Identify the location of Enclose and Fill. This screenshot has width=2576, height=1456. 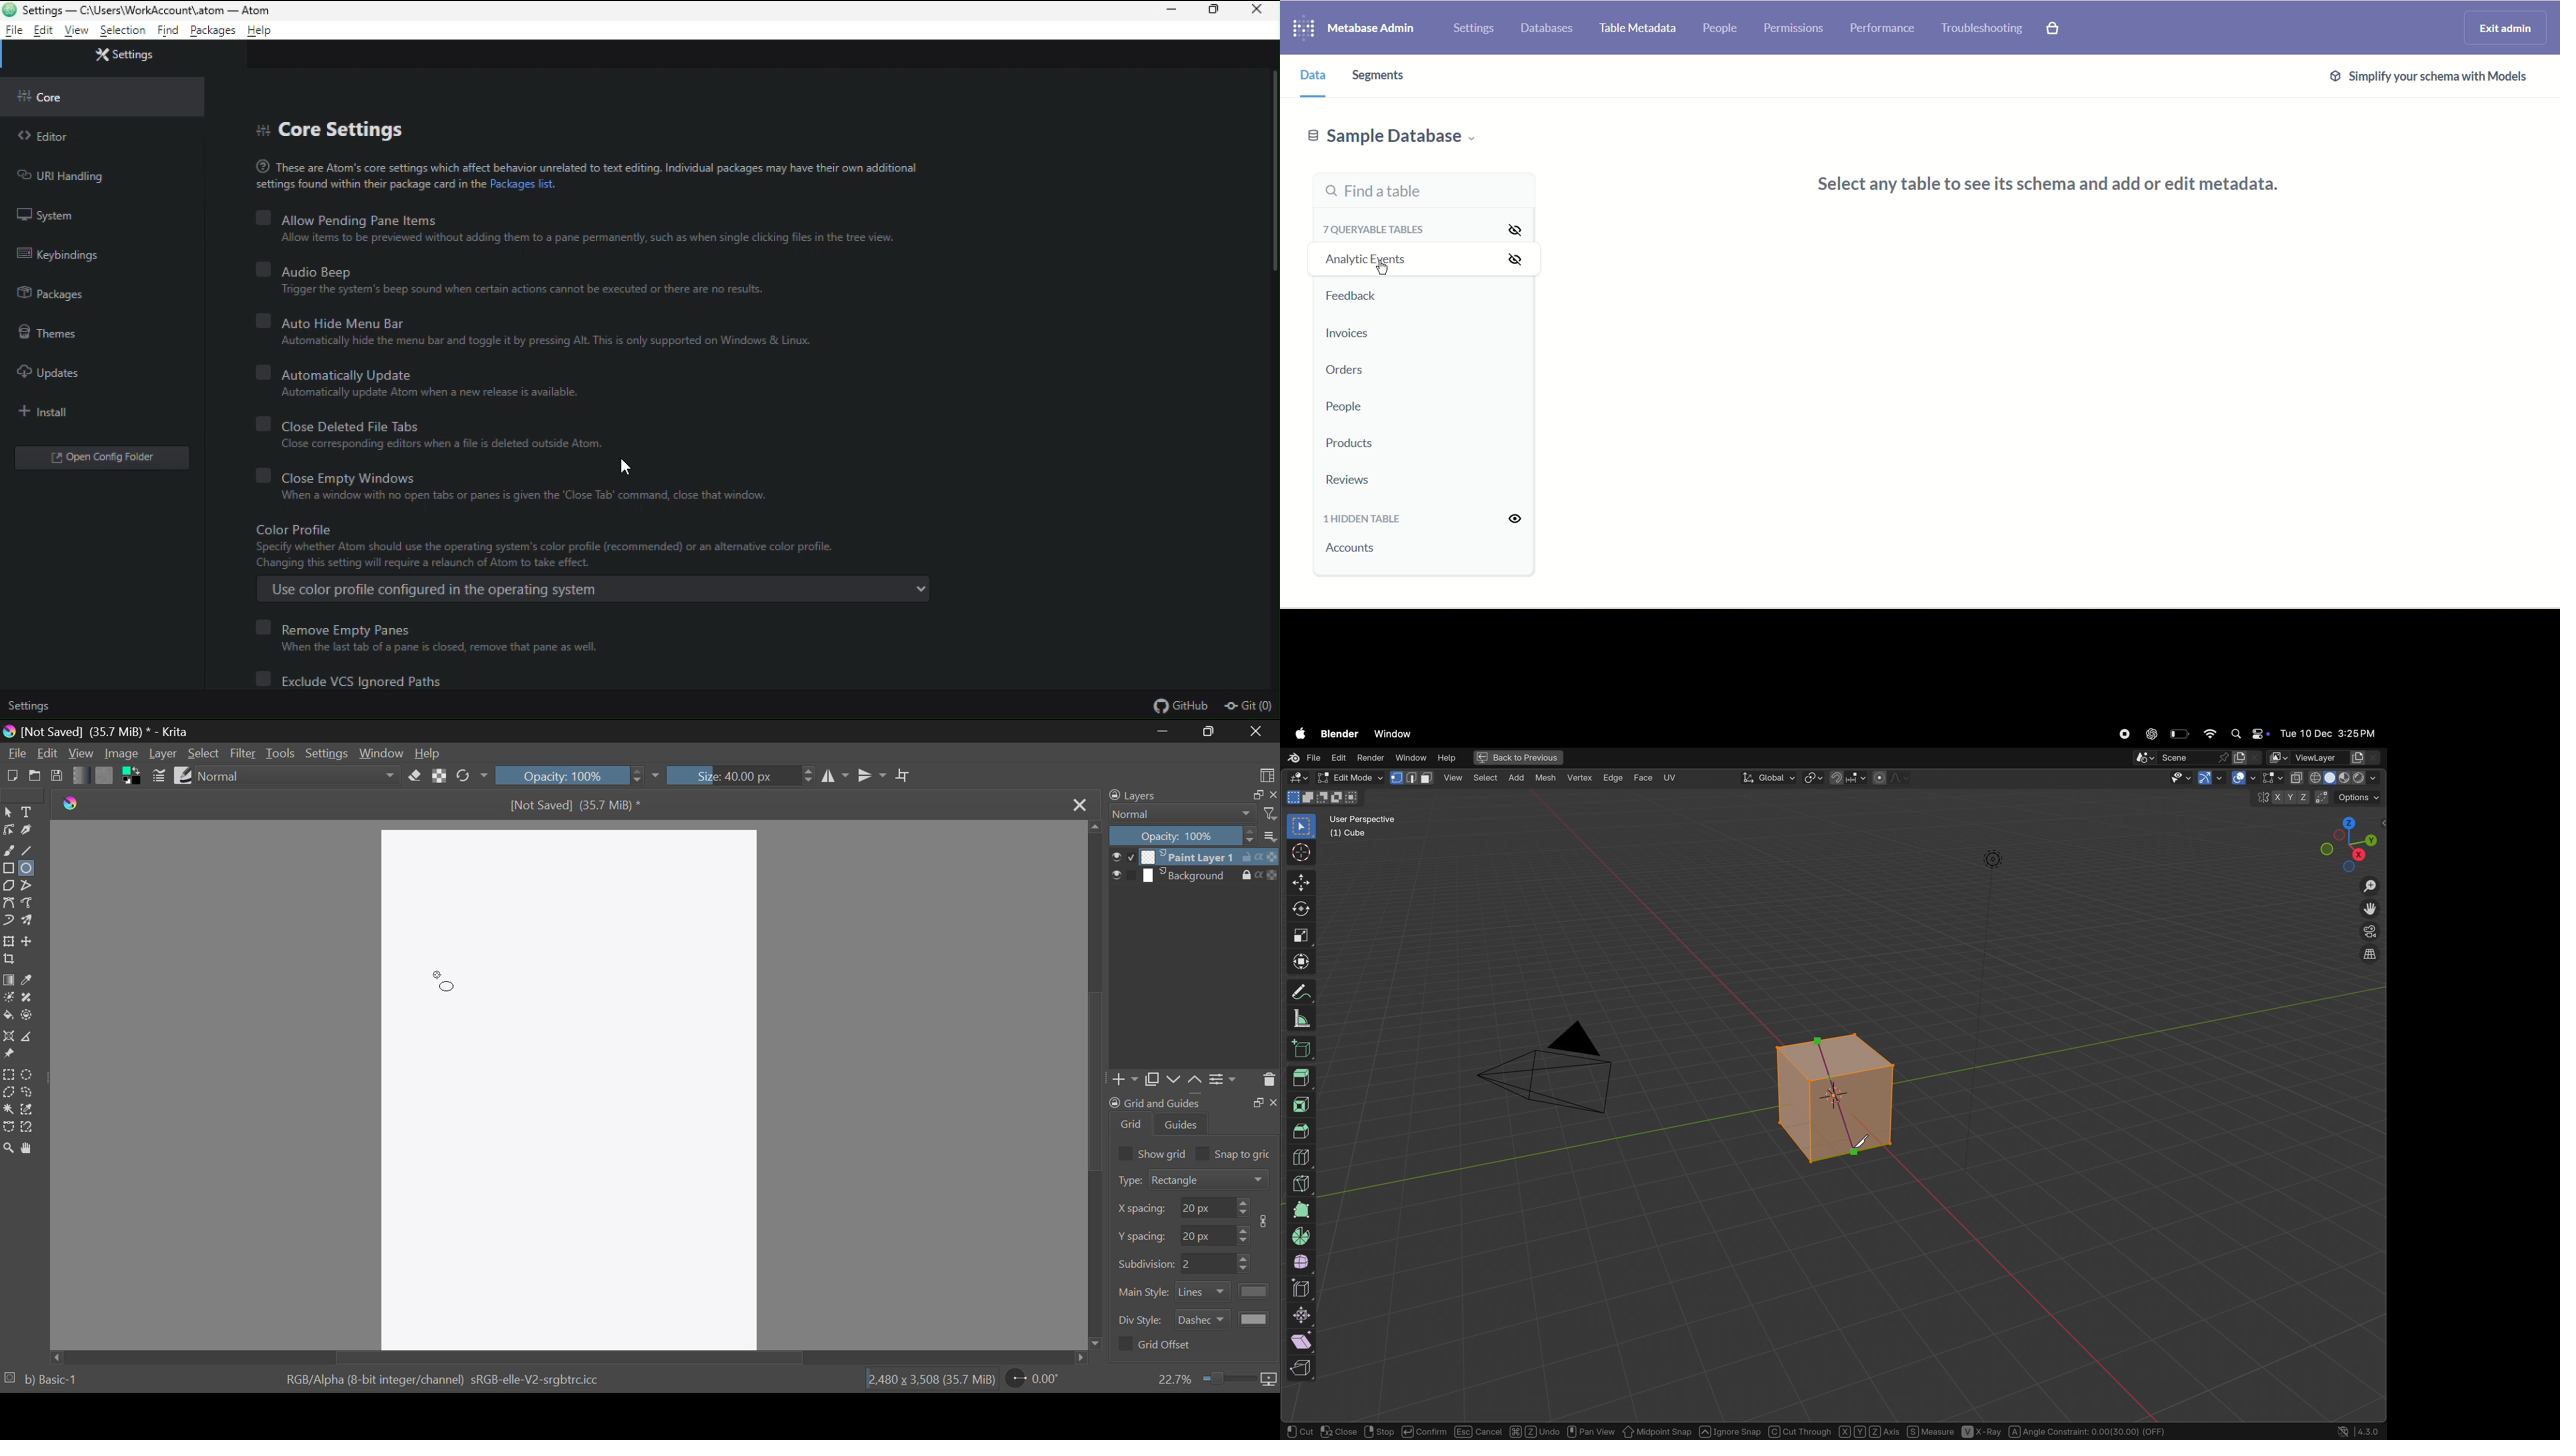
(29, 1016).